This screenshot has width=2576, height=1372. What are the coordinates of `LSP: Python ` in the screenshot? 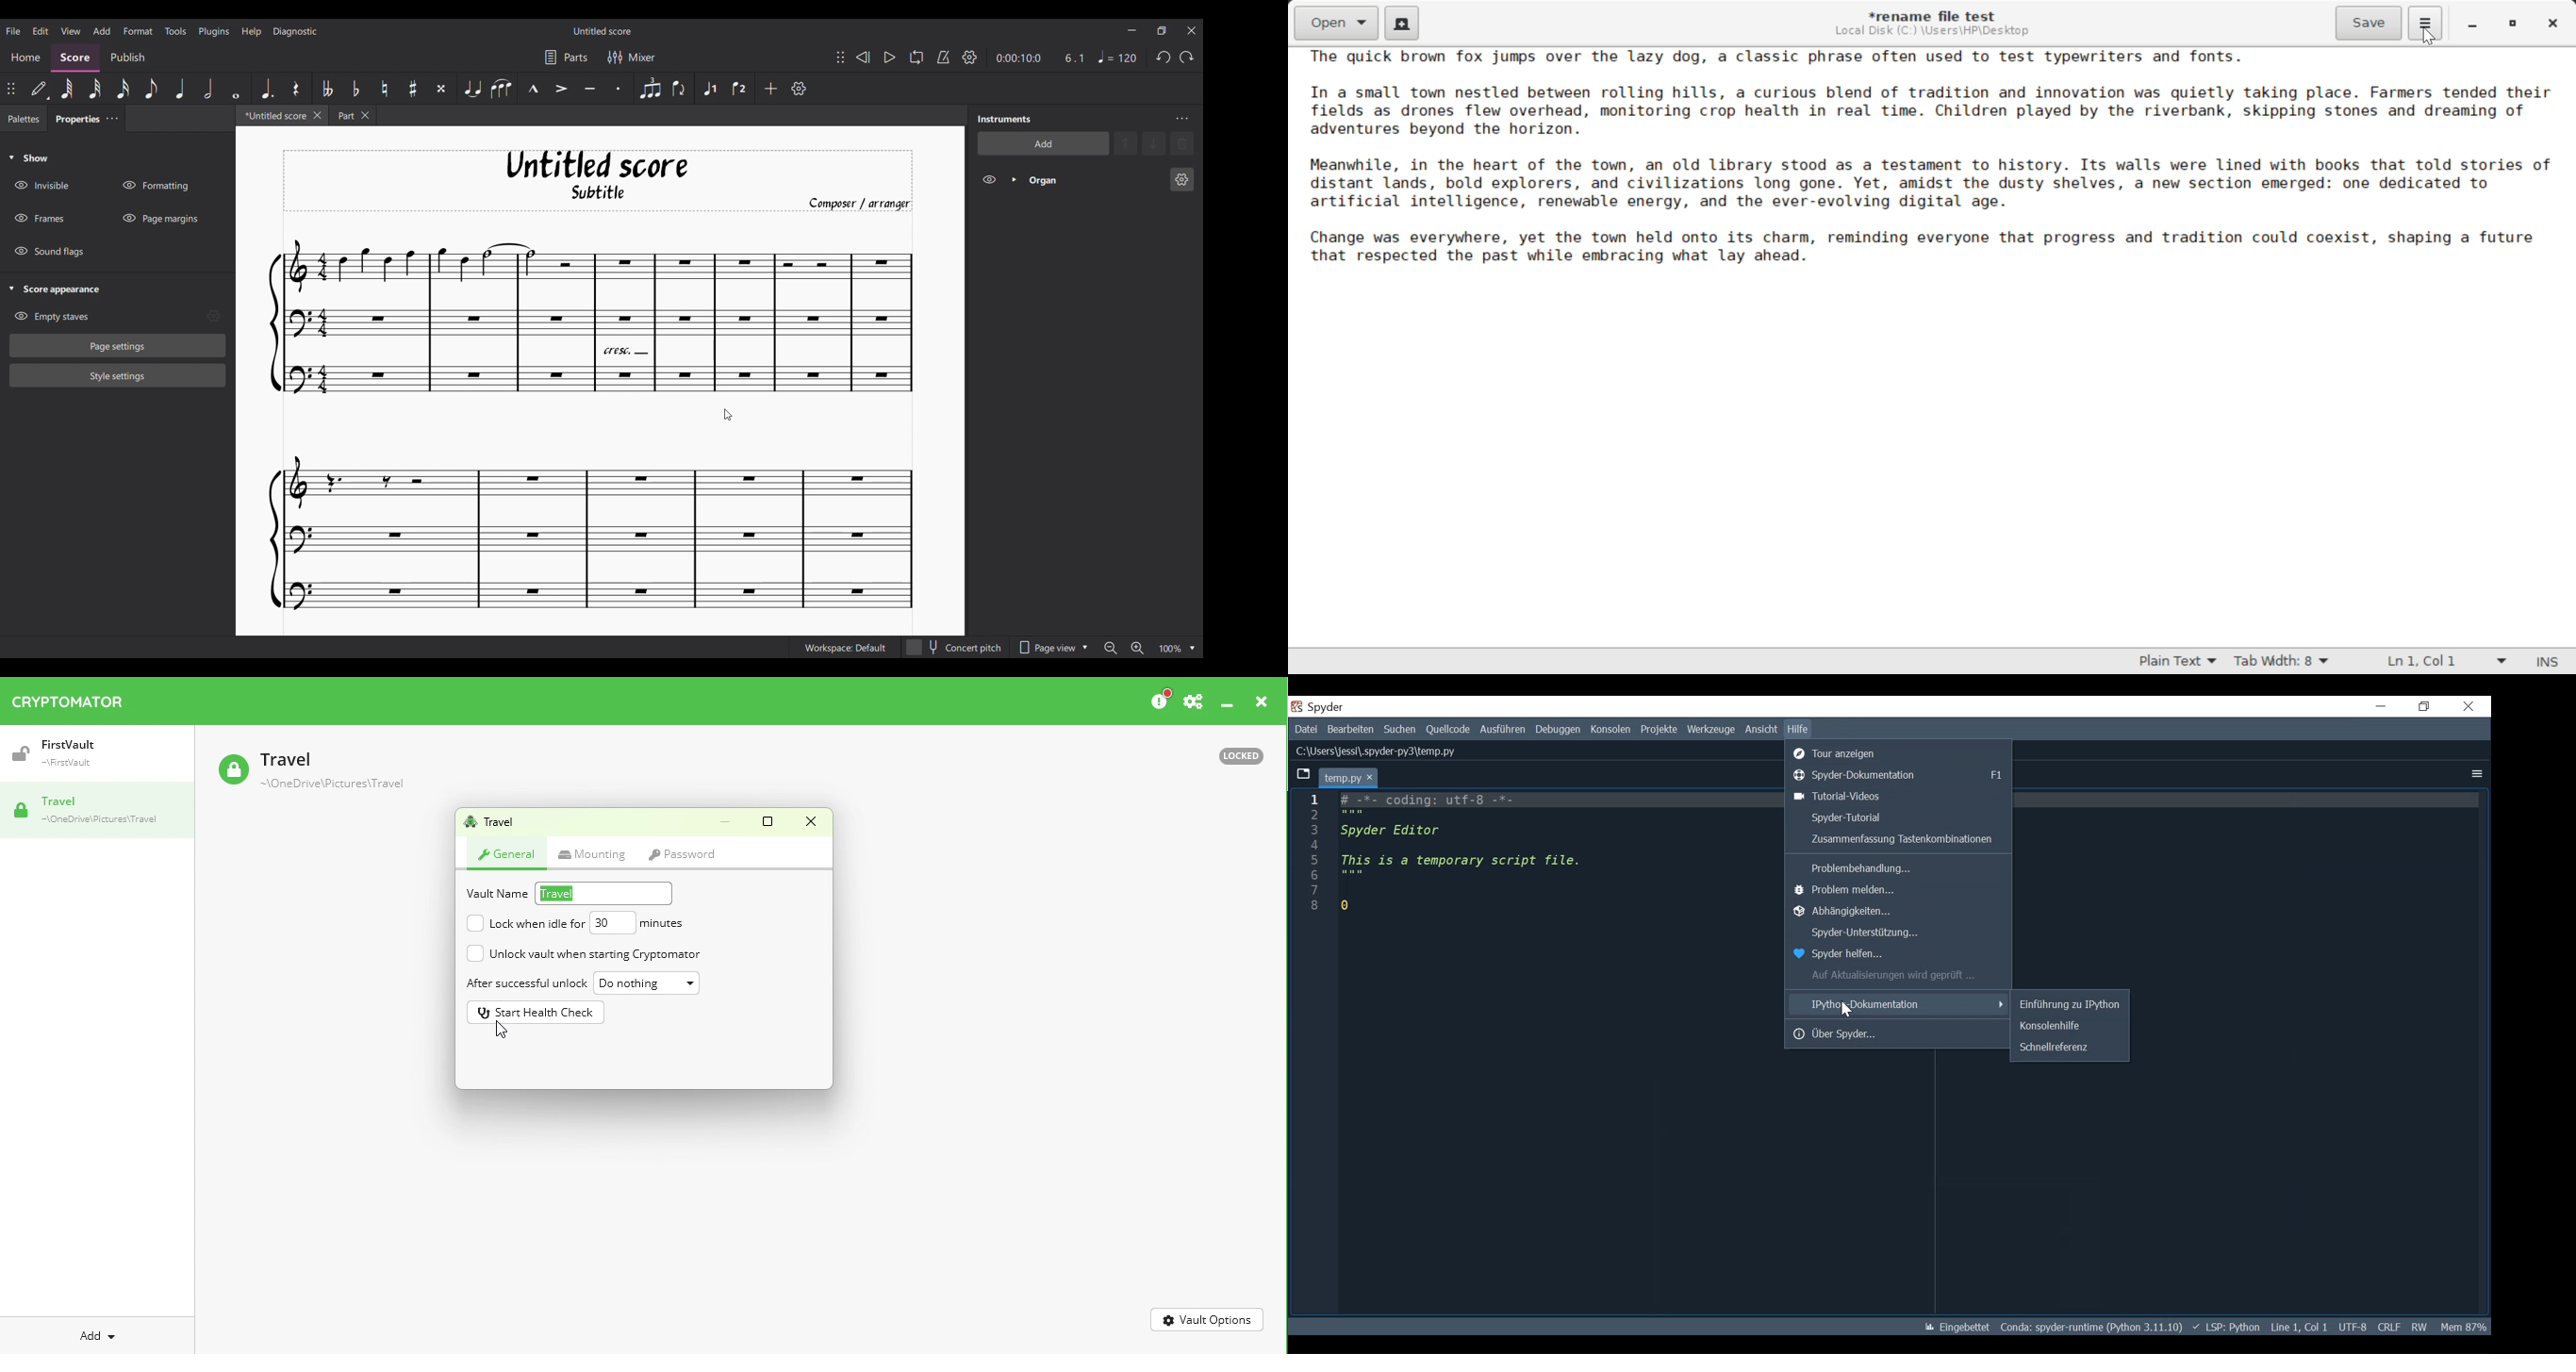 It's located at (2228, 1326).